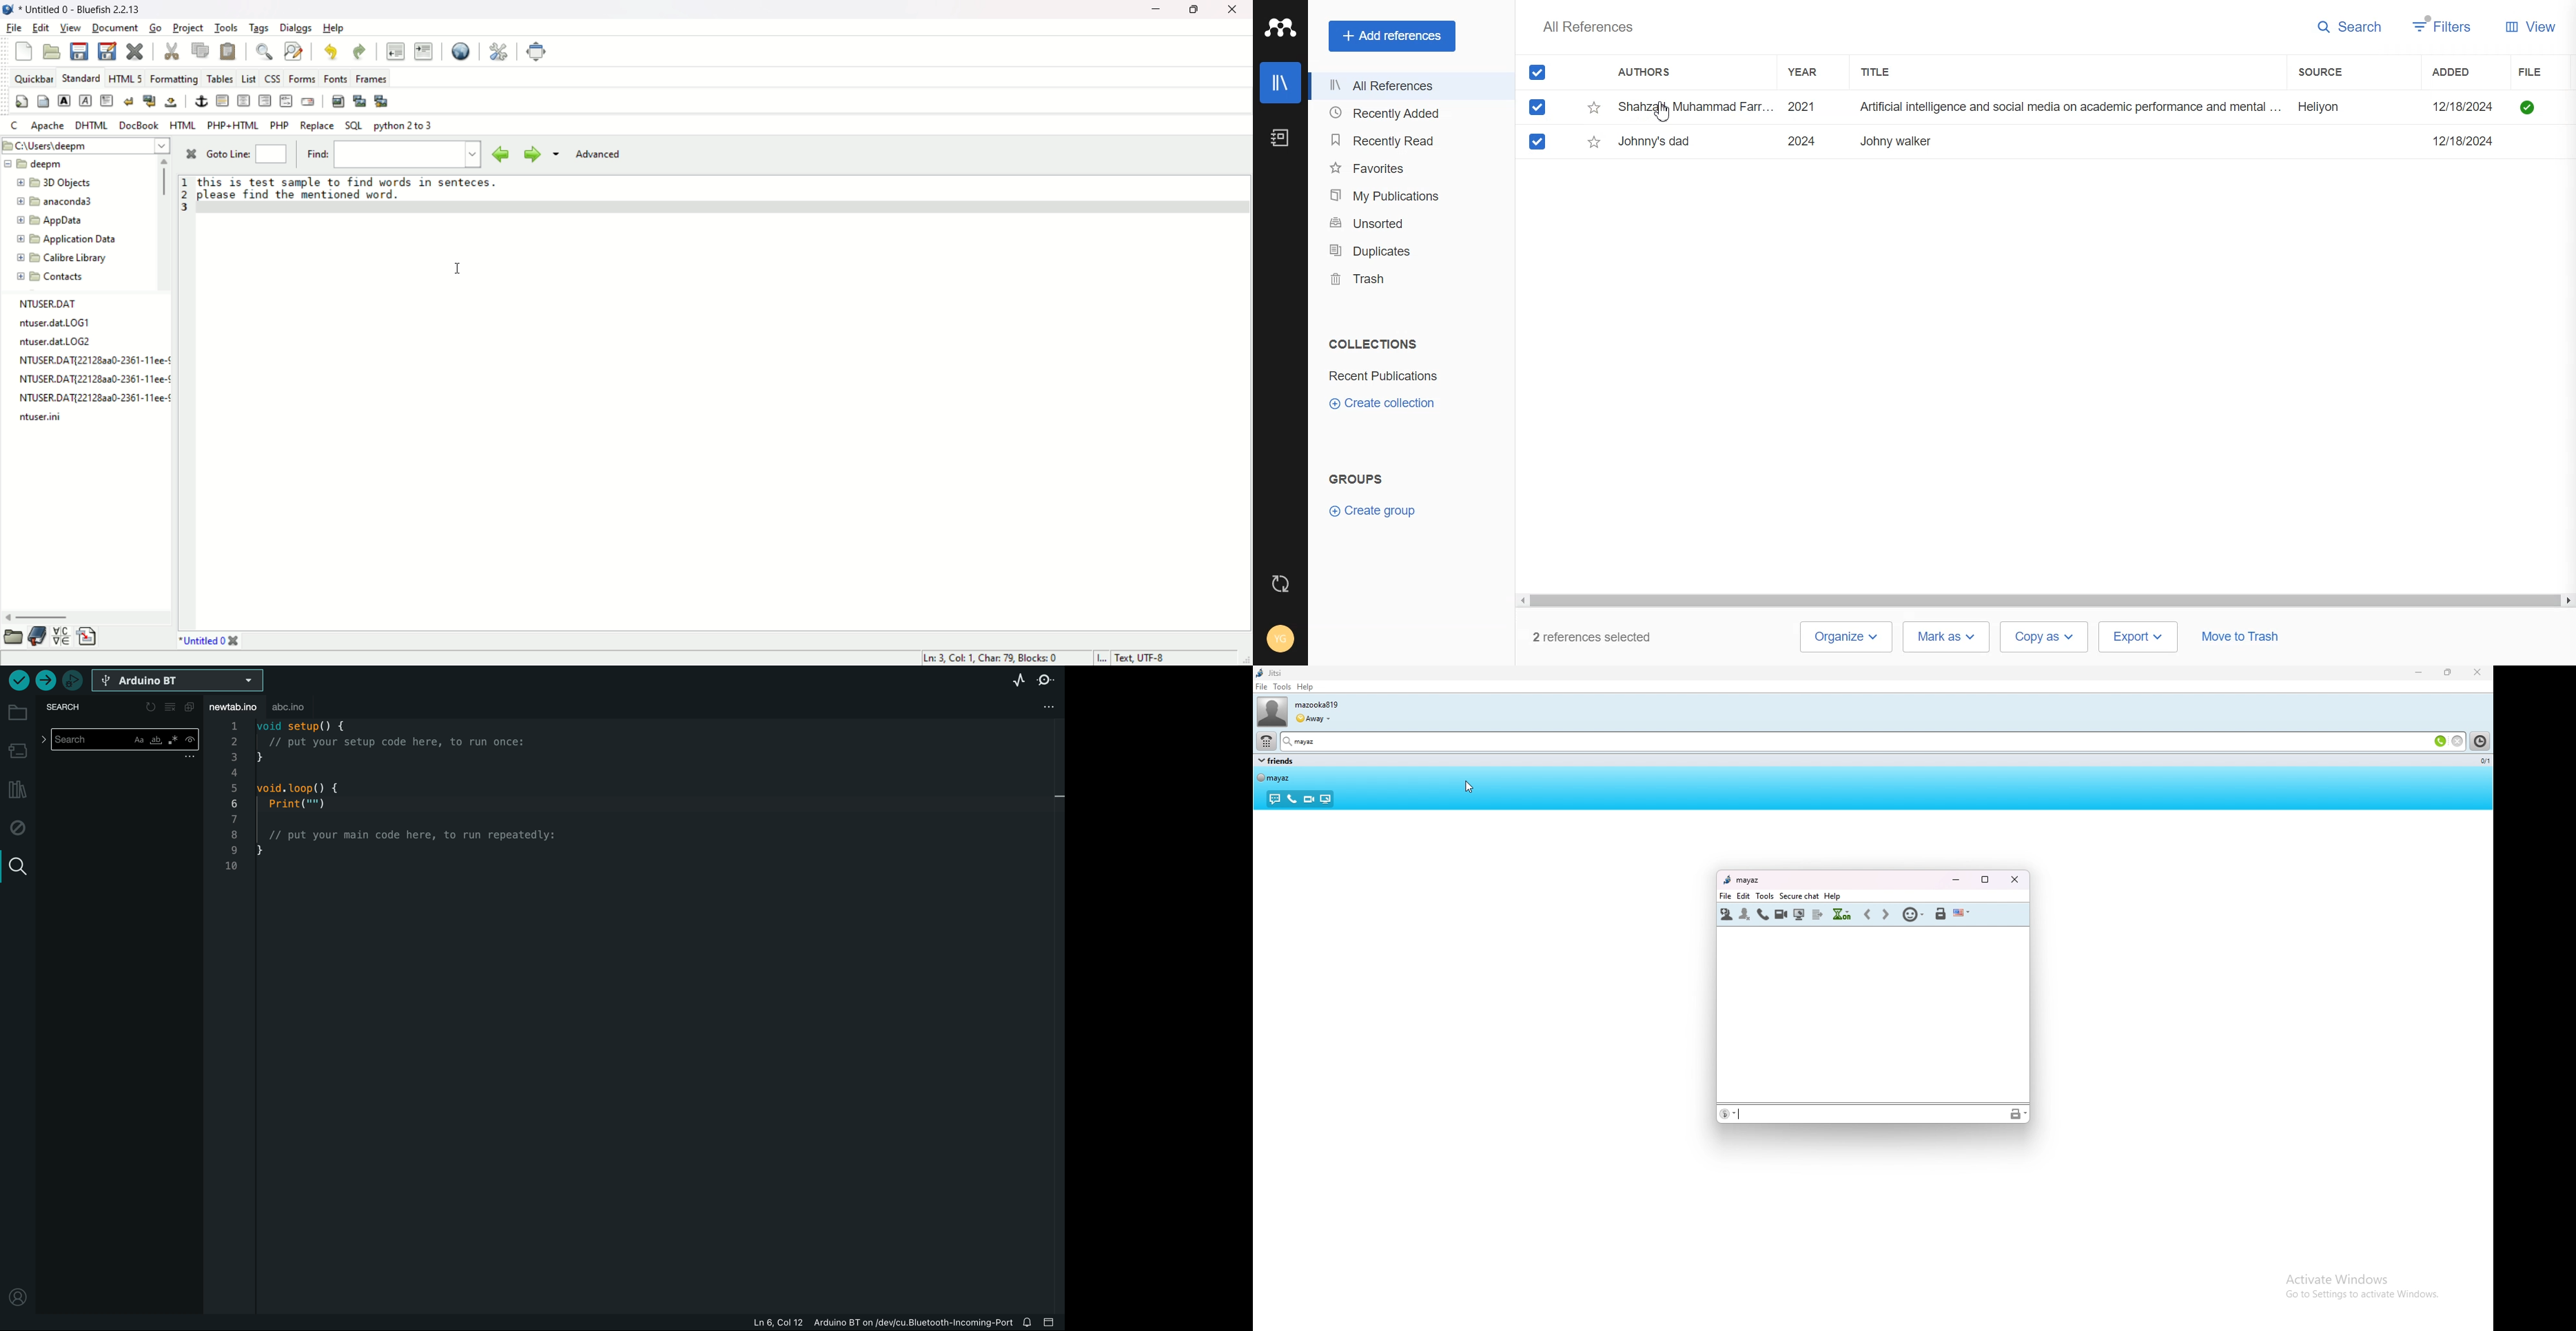 The image size is (2576, 1344). I want to click on Copy as, so click(2045, 637).